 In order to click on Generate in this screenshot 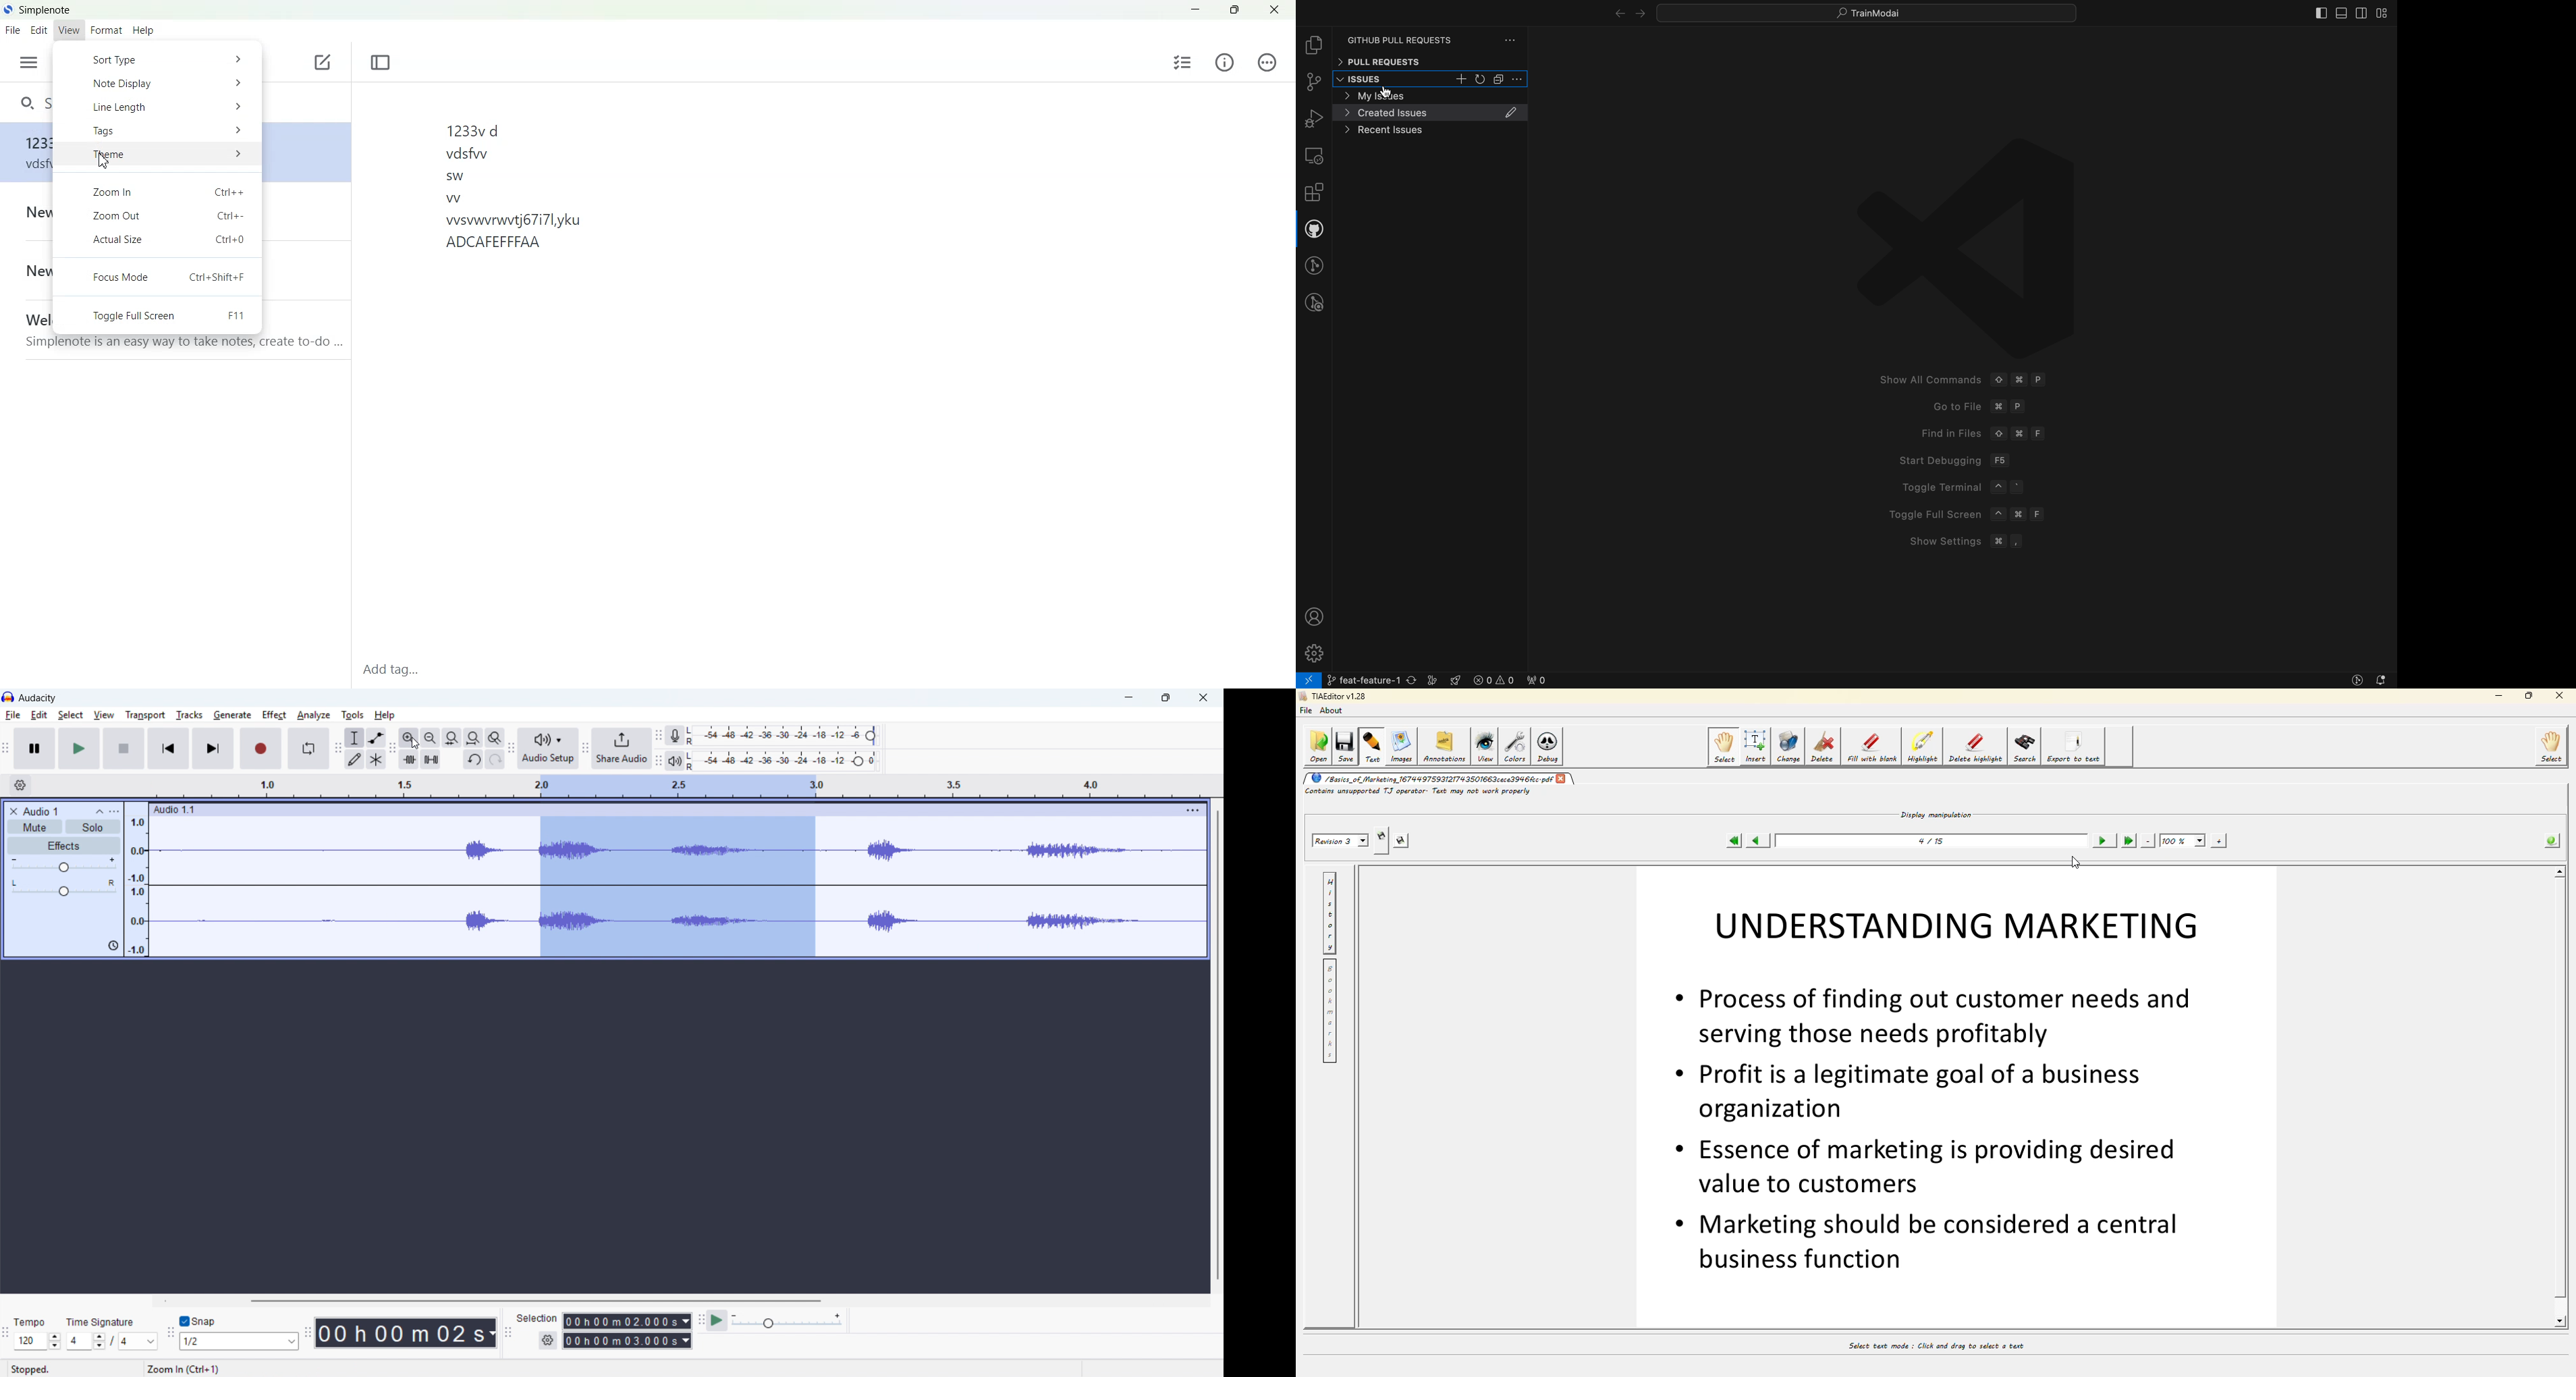, I will do `click(231, 715)`.